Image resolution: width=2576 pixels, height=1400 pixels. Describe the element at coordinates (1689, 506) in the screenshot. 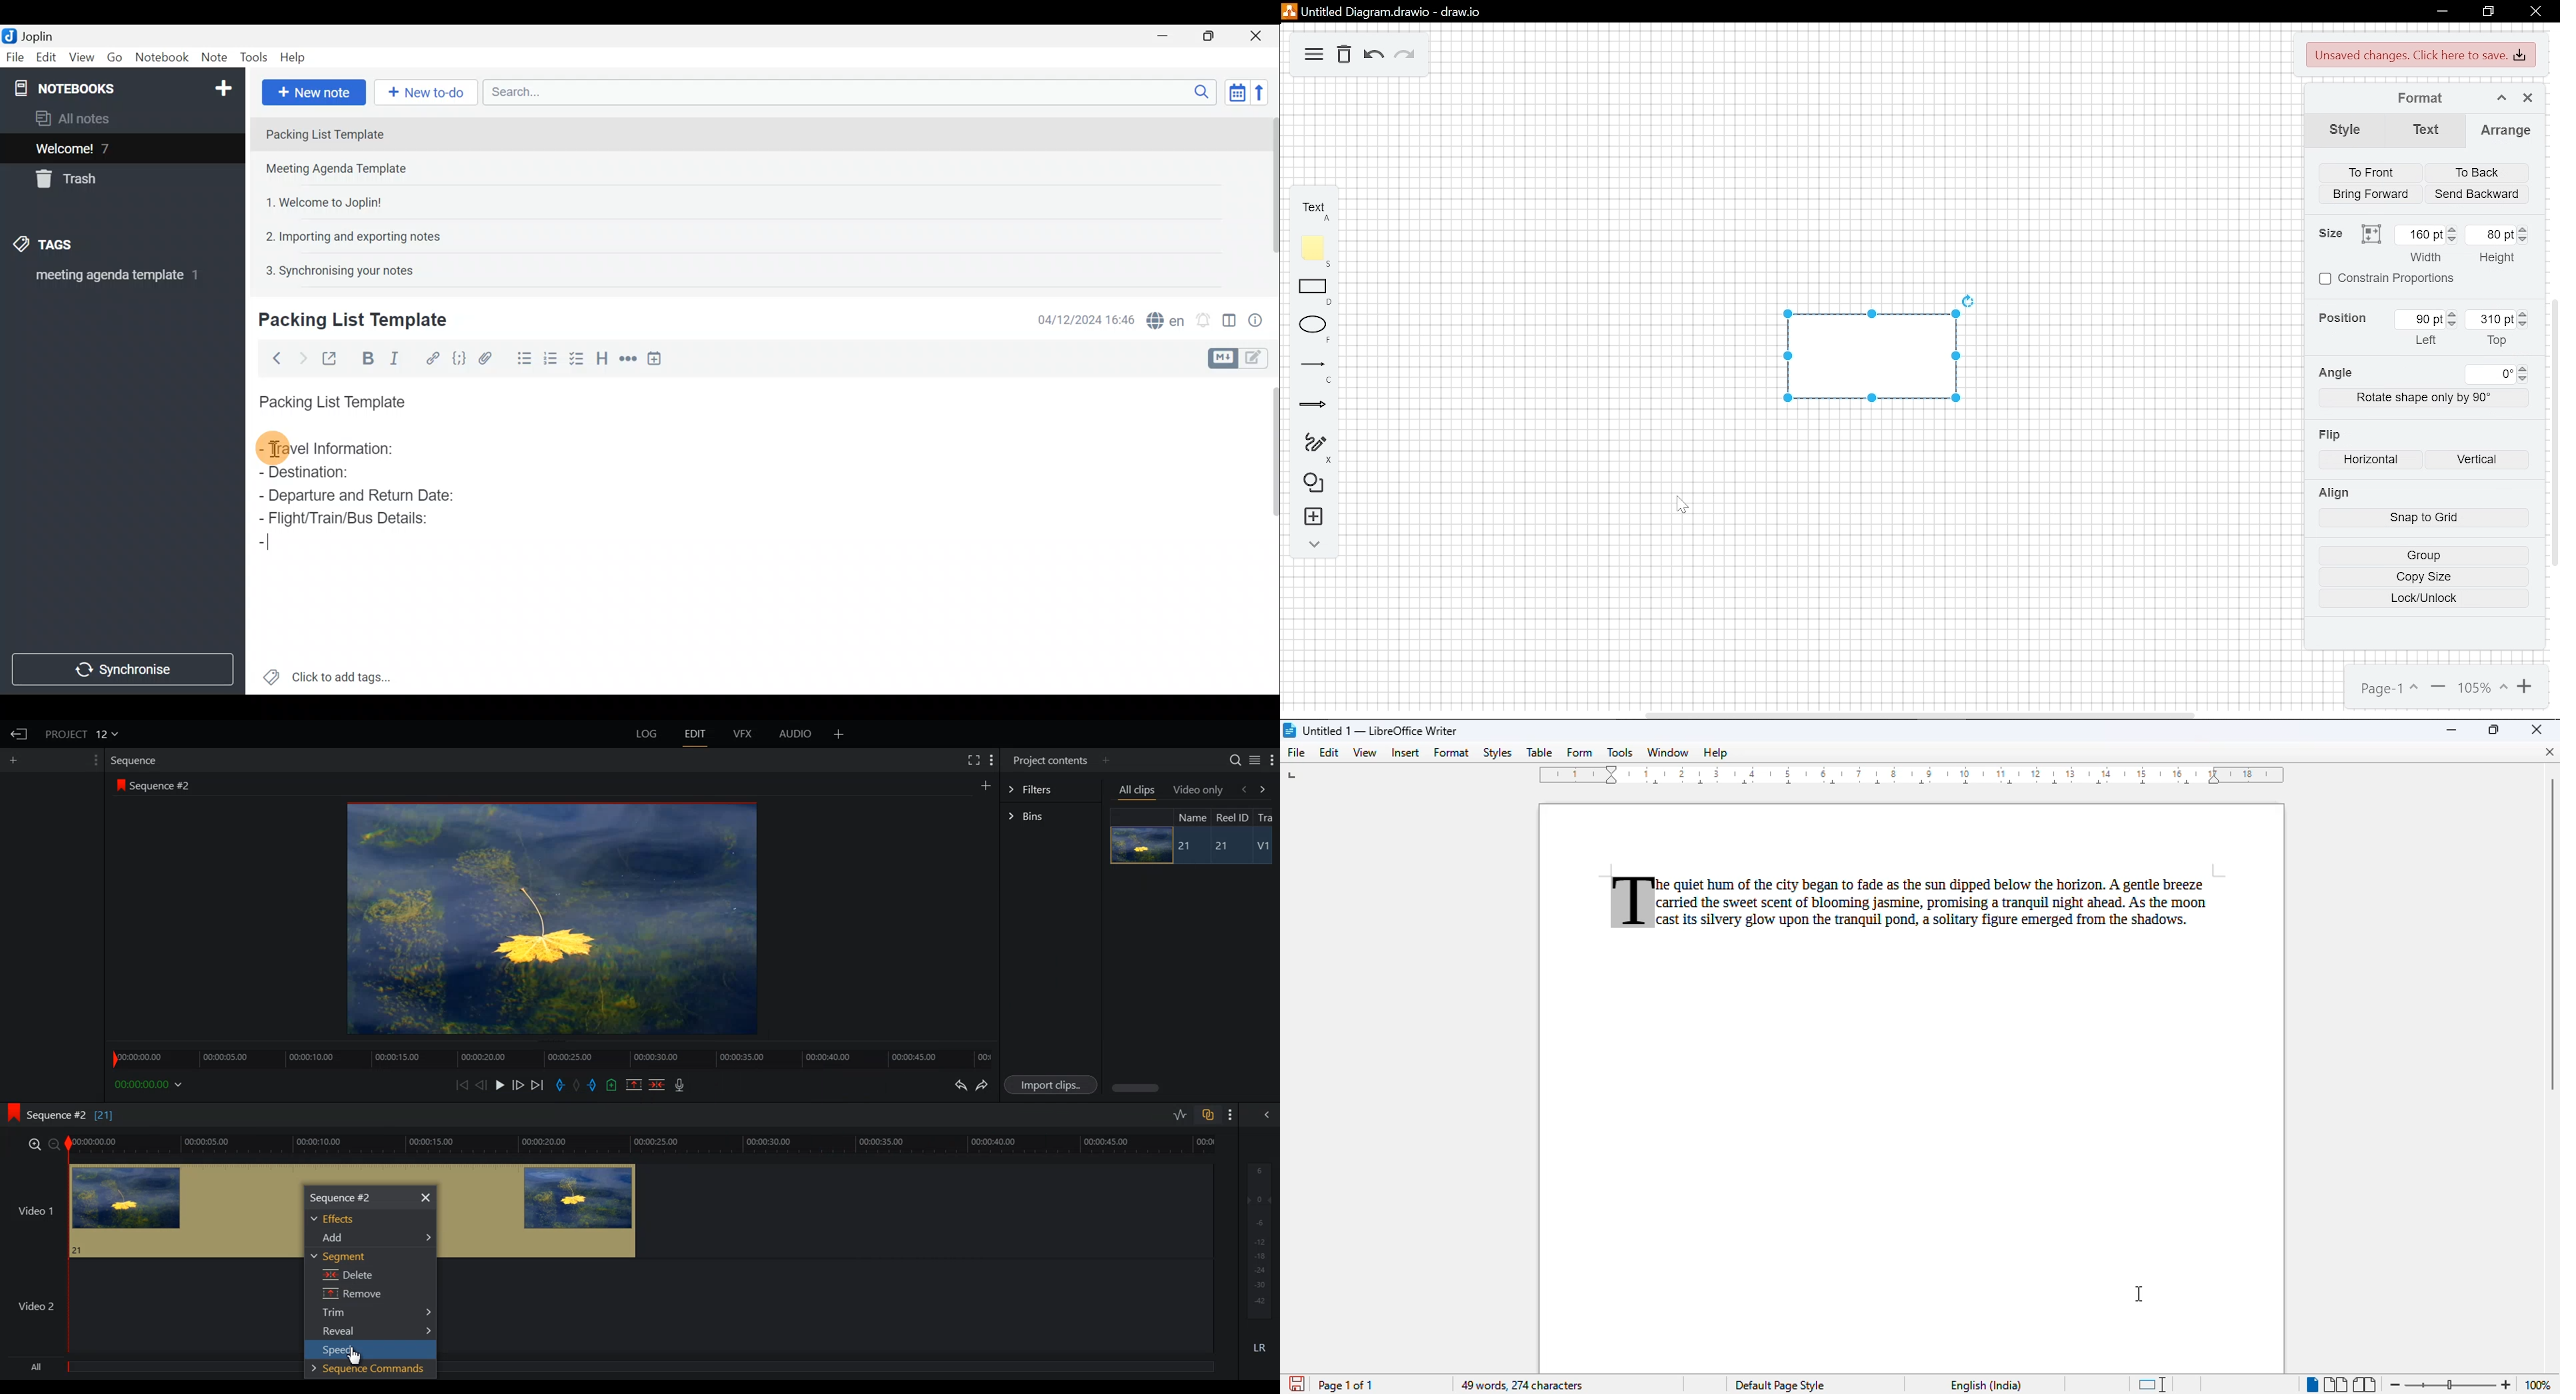

I see `cursor` at that location.